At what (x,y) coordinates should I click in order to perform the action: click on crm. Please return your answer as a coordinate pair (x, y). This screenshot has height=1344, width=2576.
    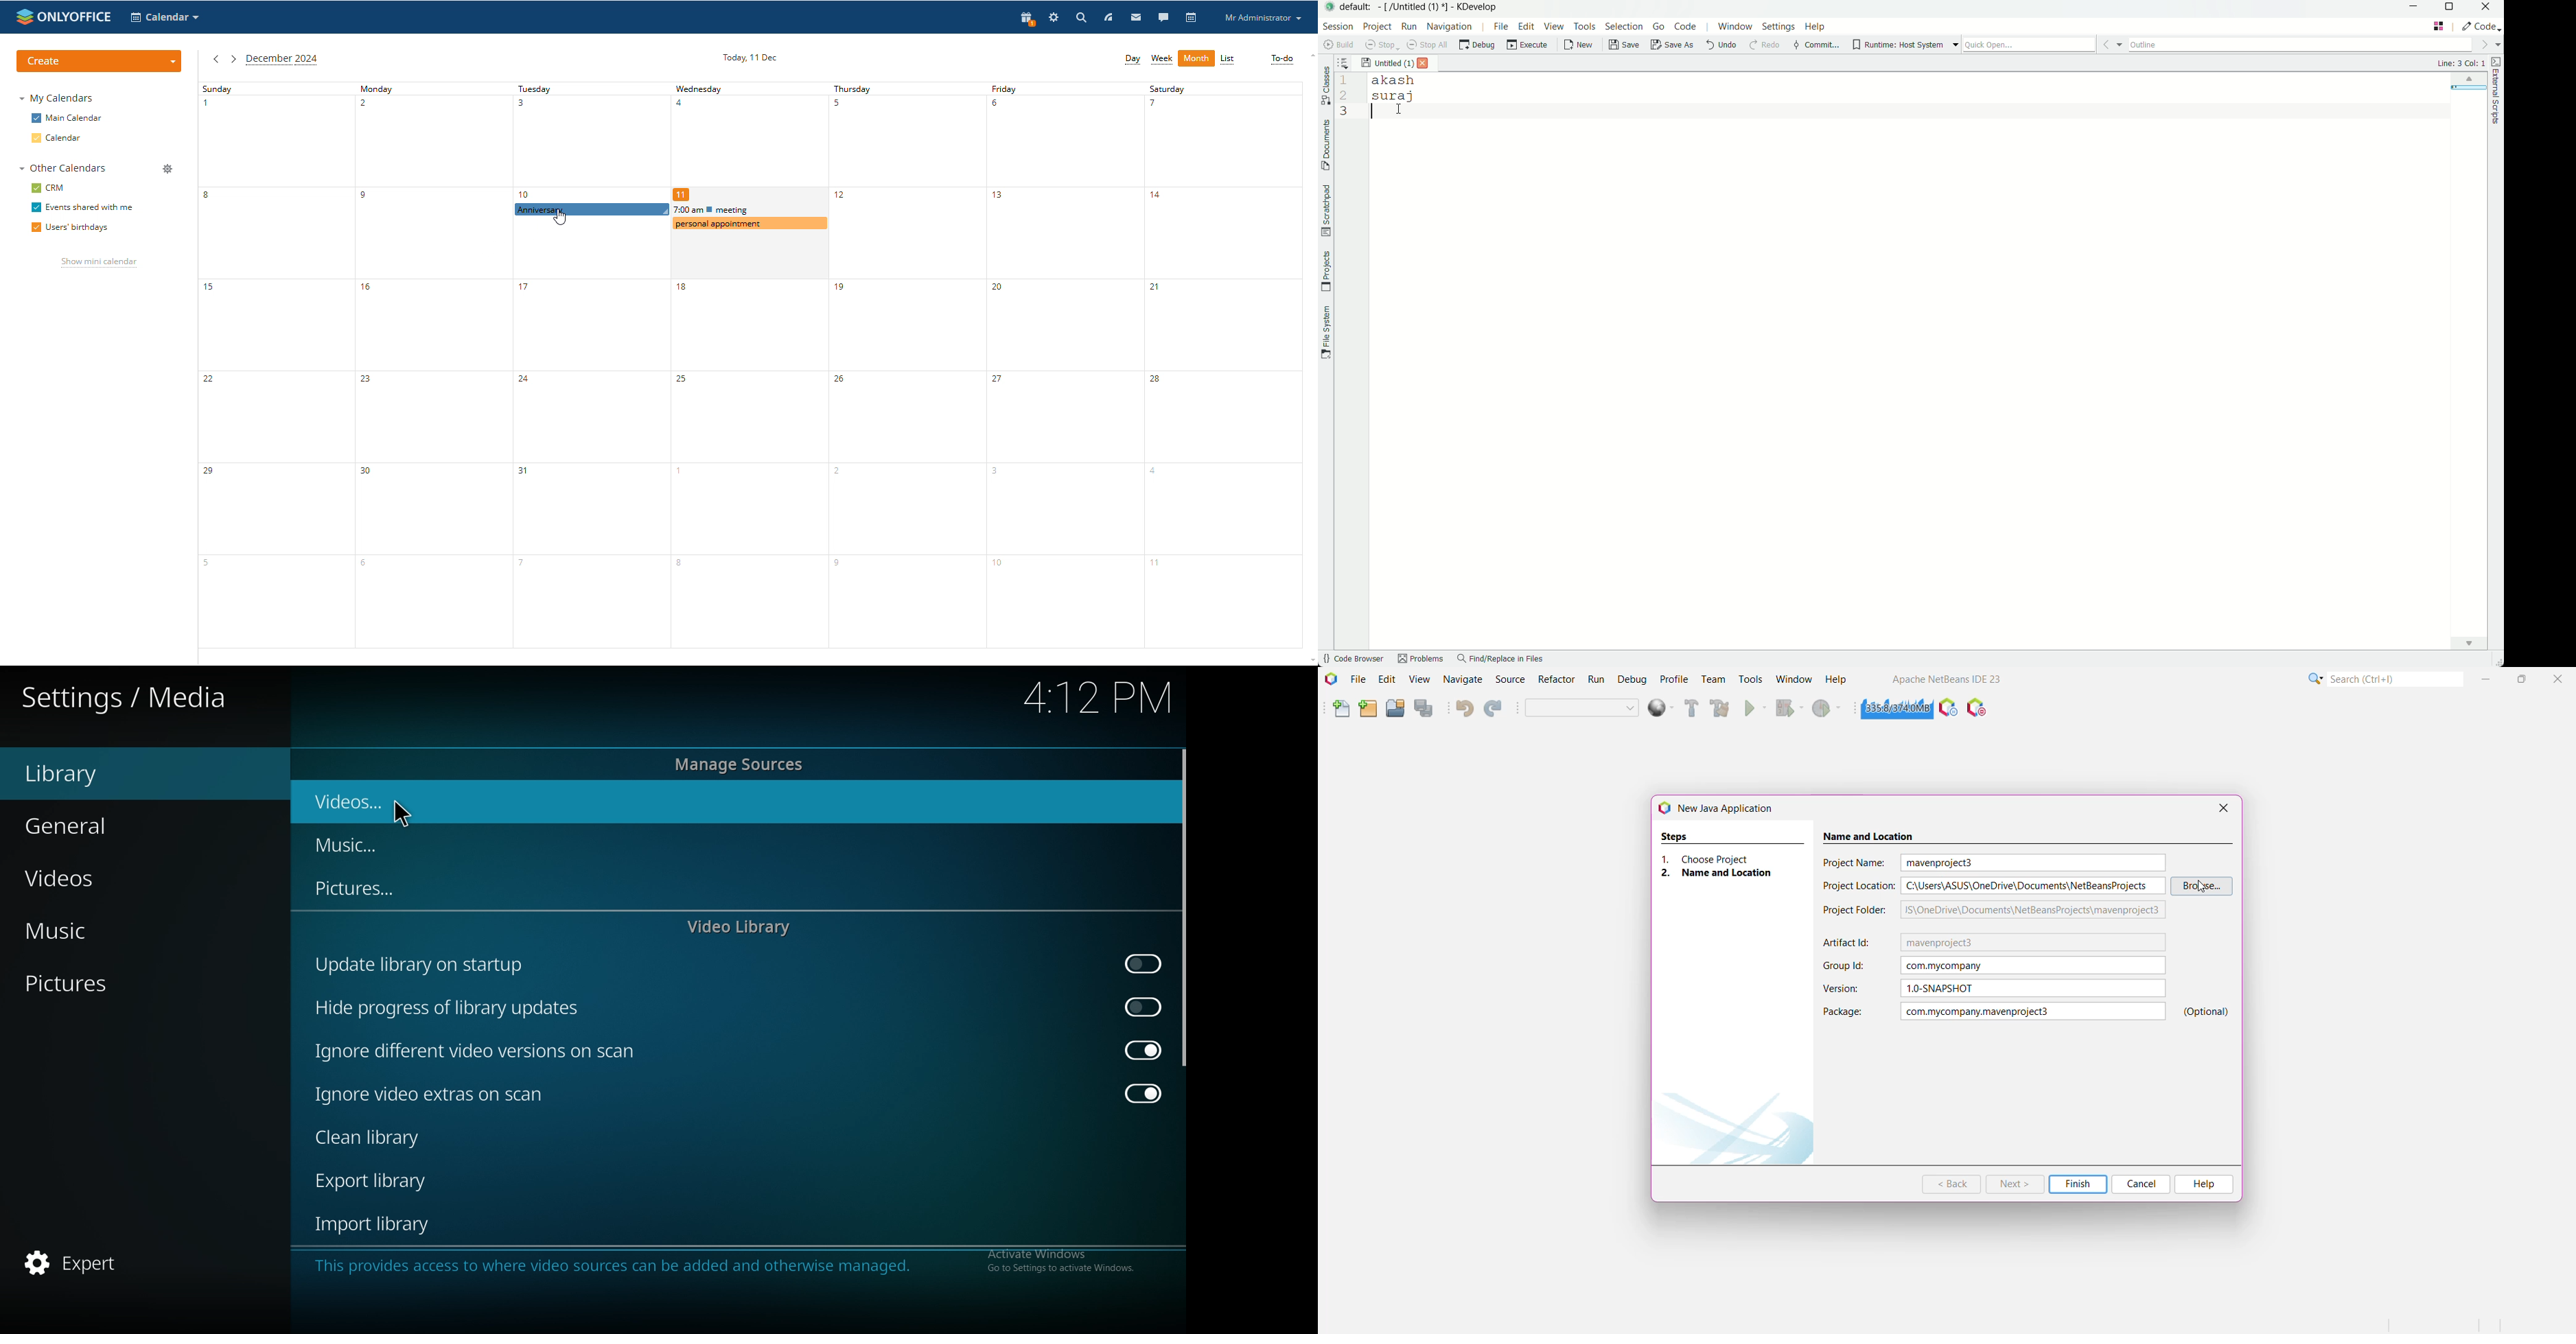
    Looking at the image, I should click on (47, 188).